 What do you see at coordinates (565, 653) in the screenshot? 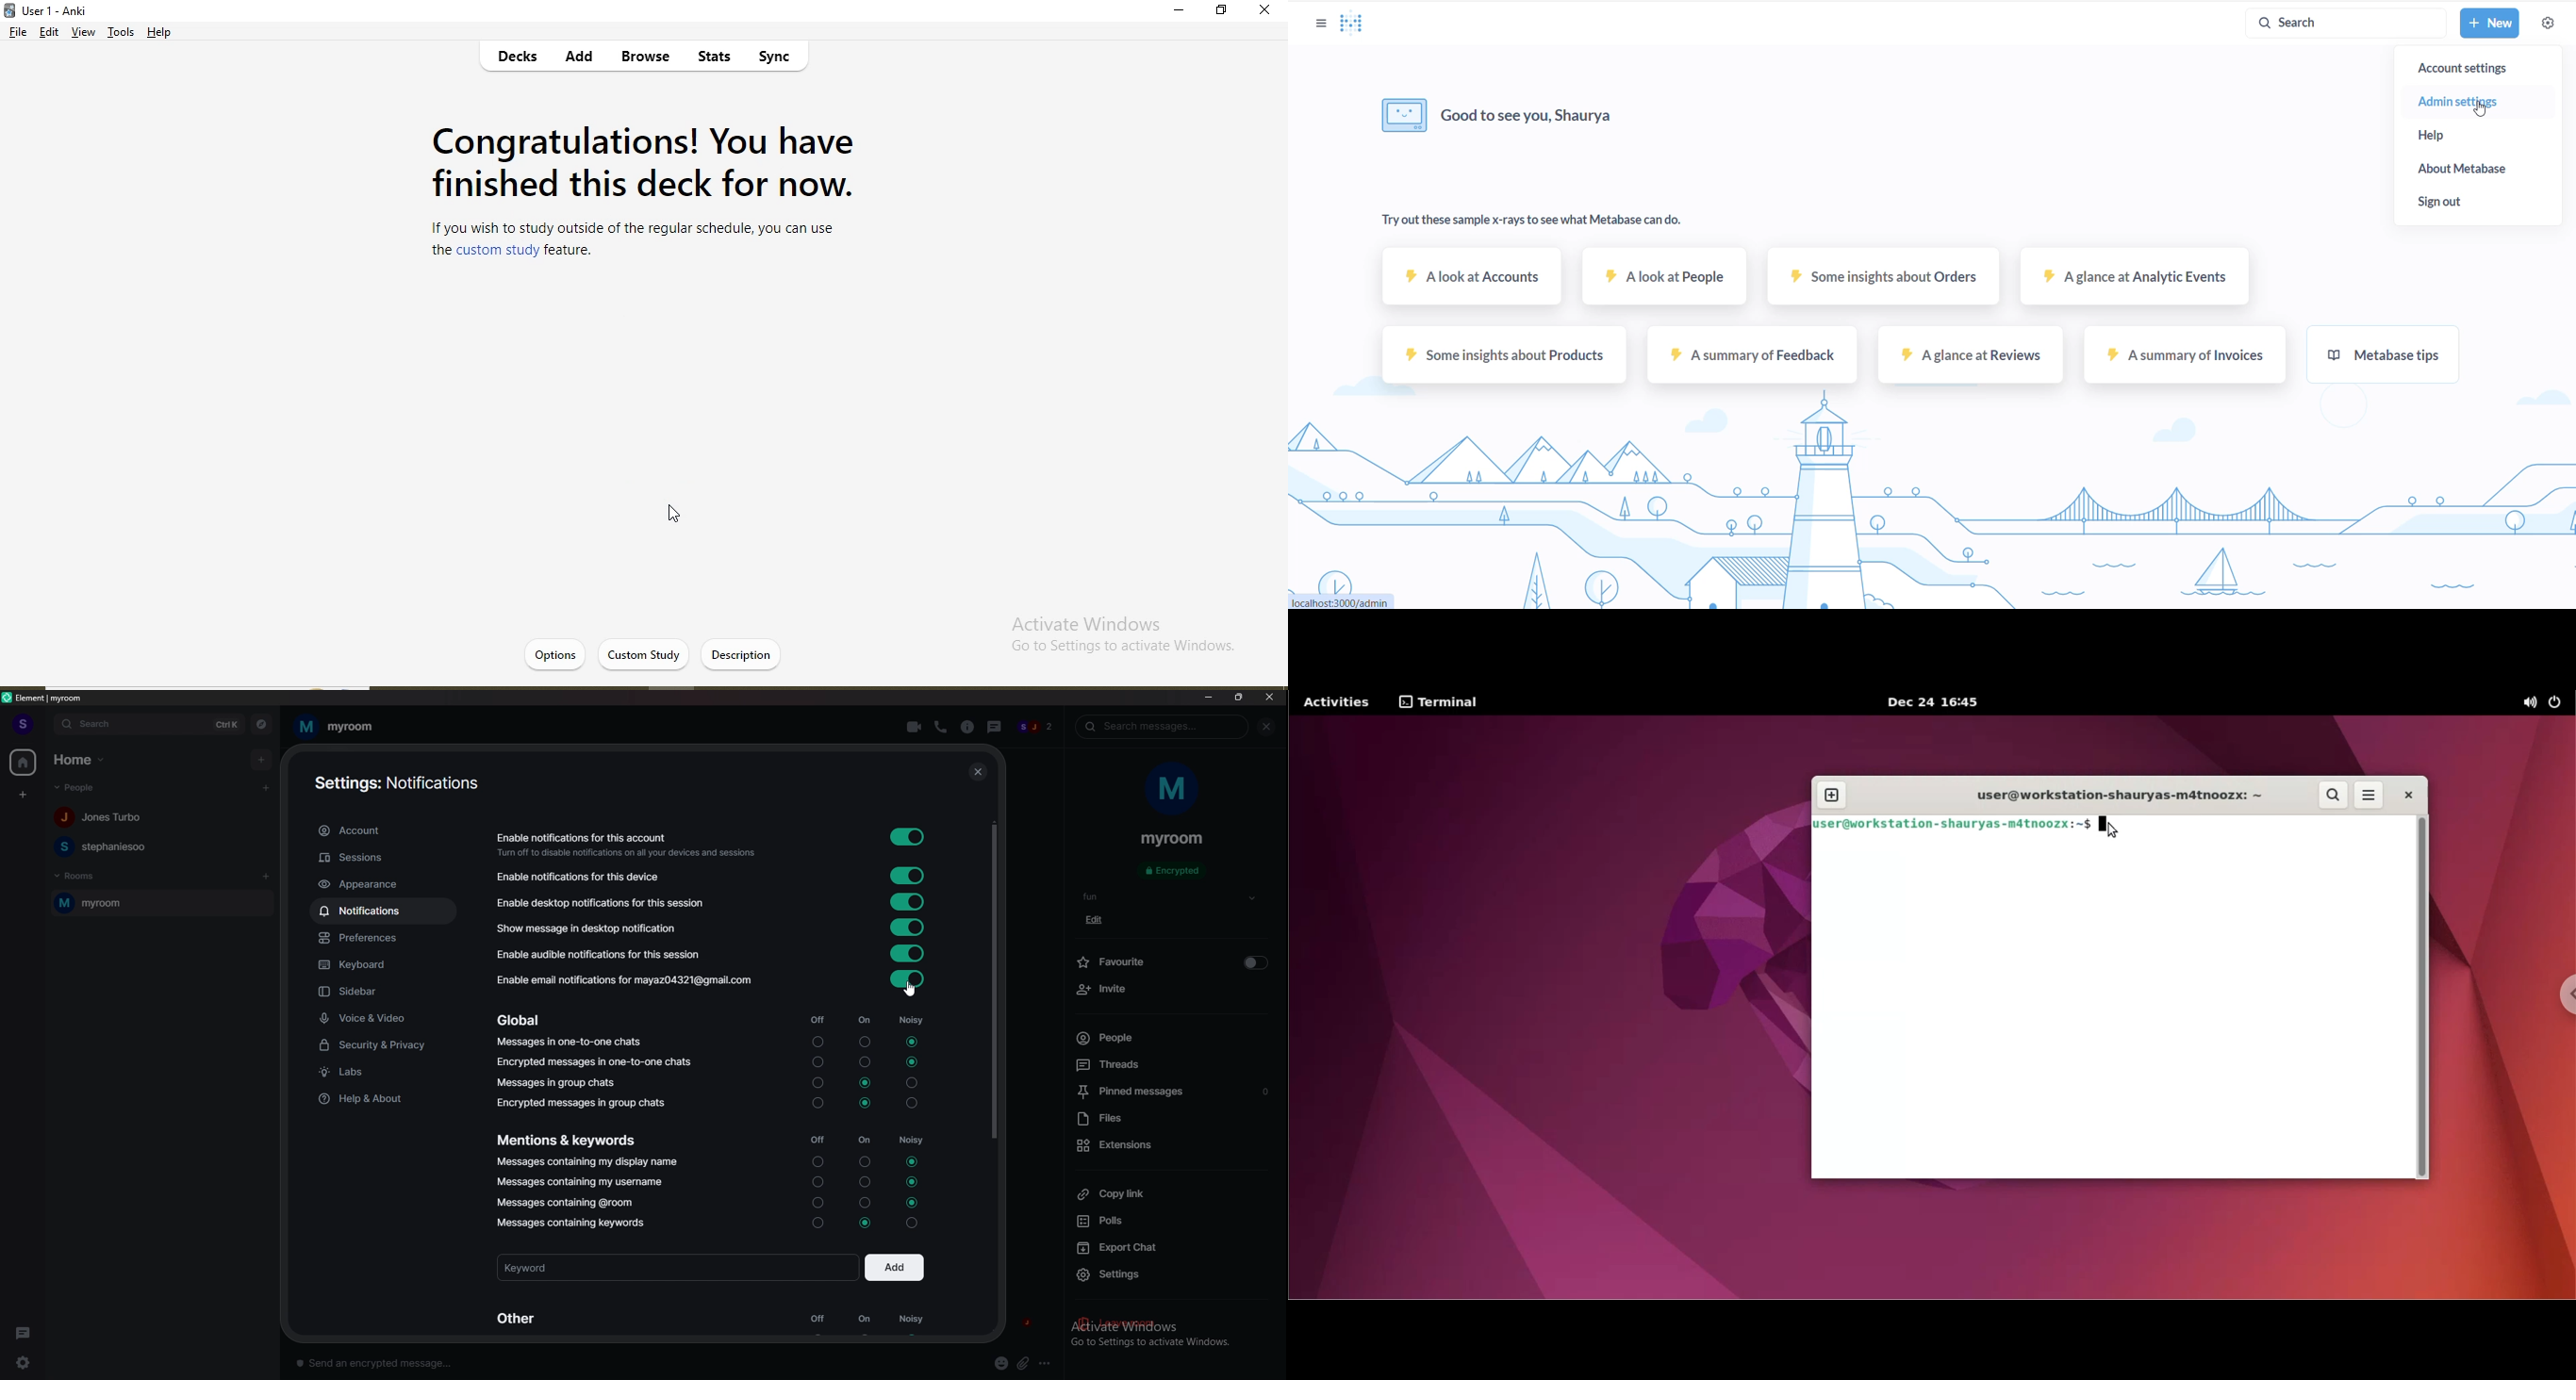
I see `get started` at bounding box center [565, 653].